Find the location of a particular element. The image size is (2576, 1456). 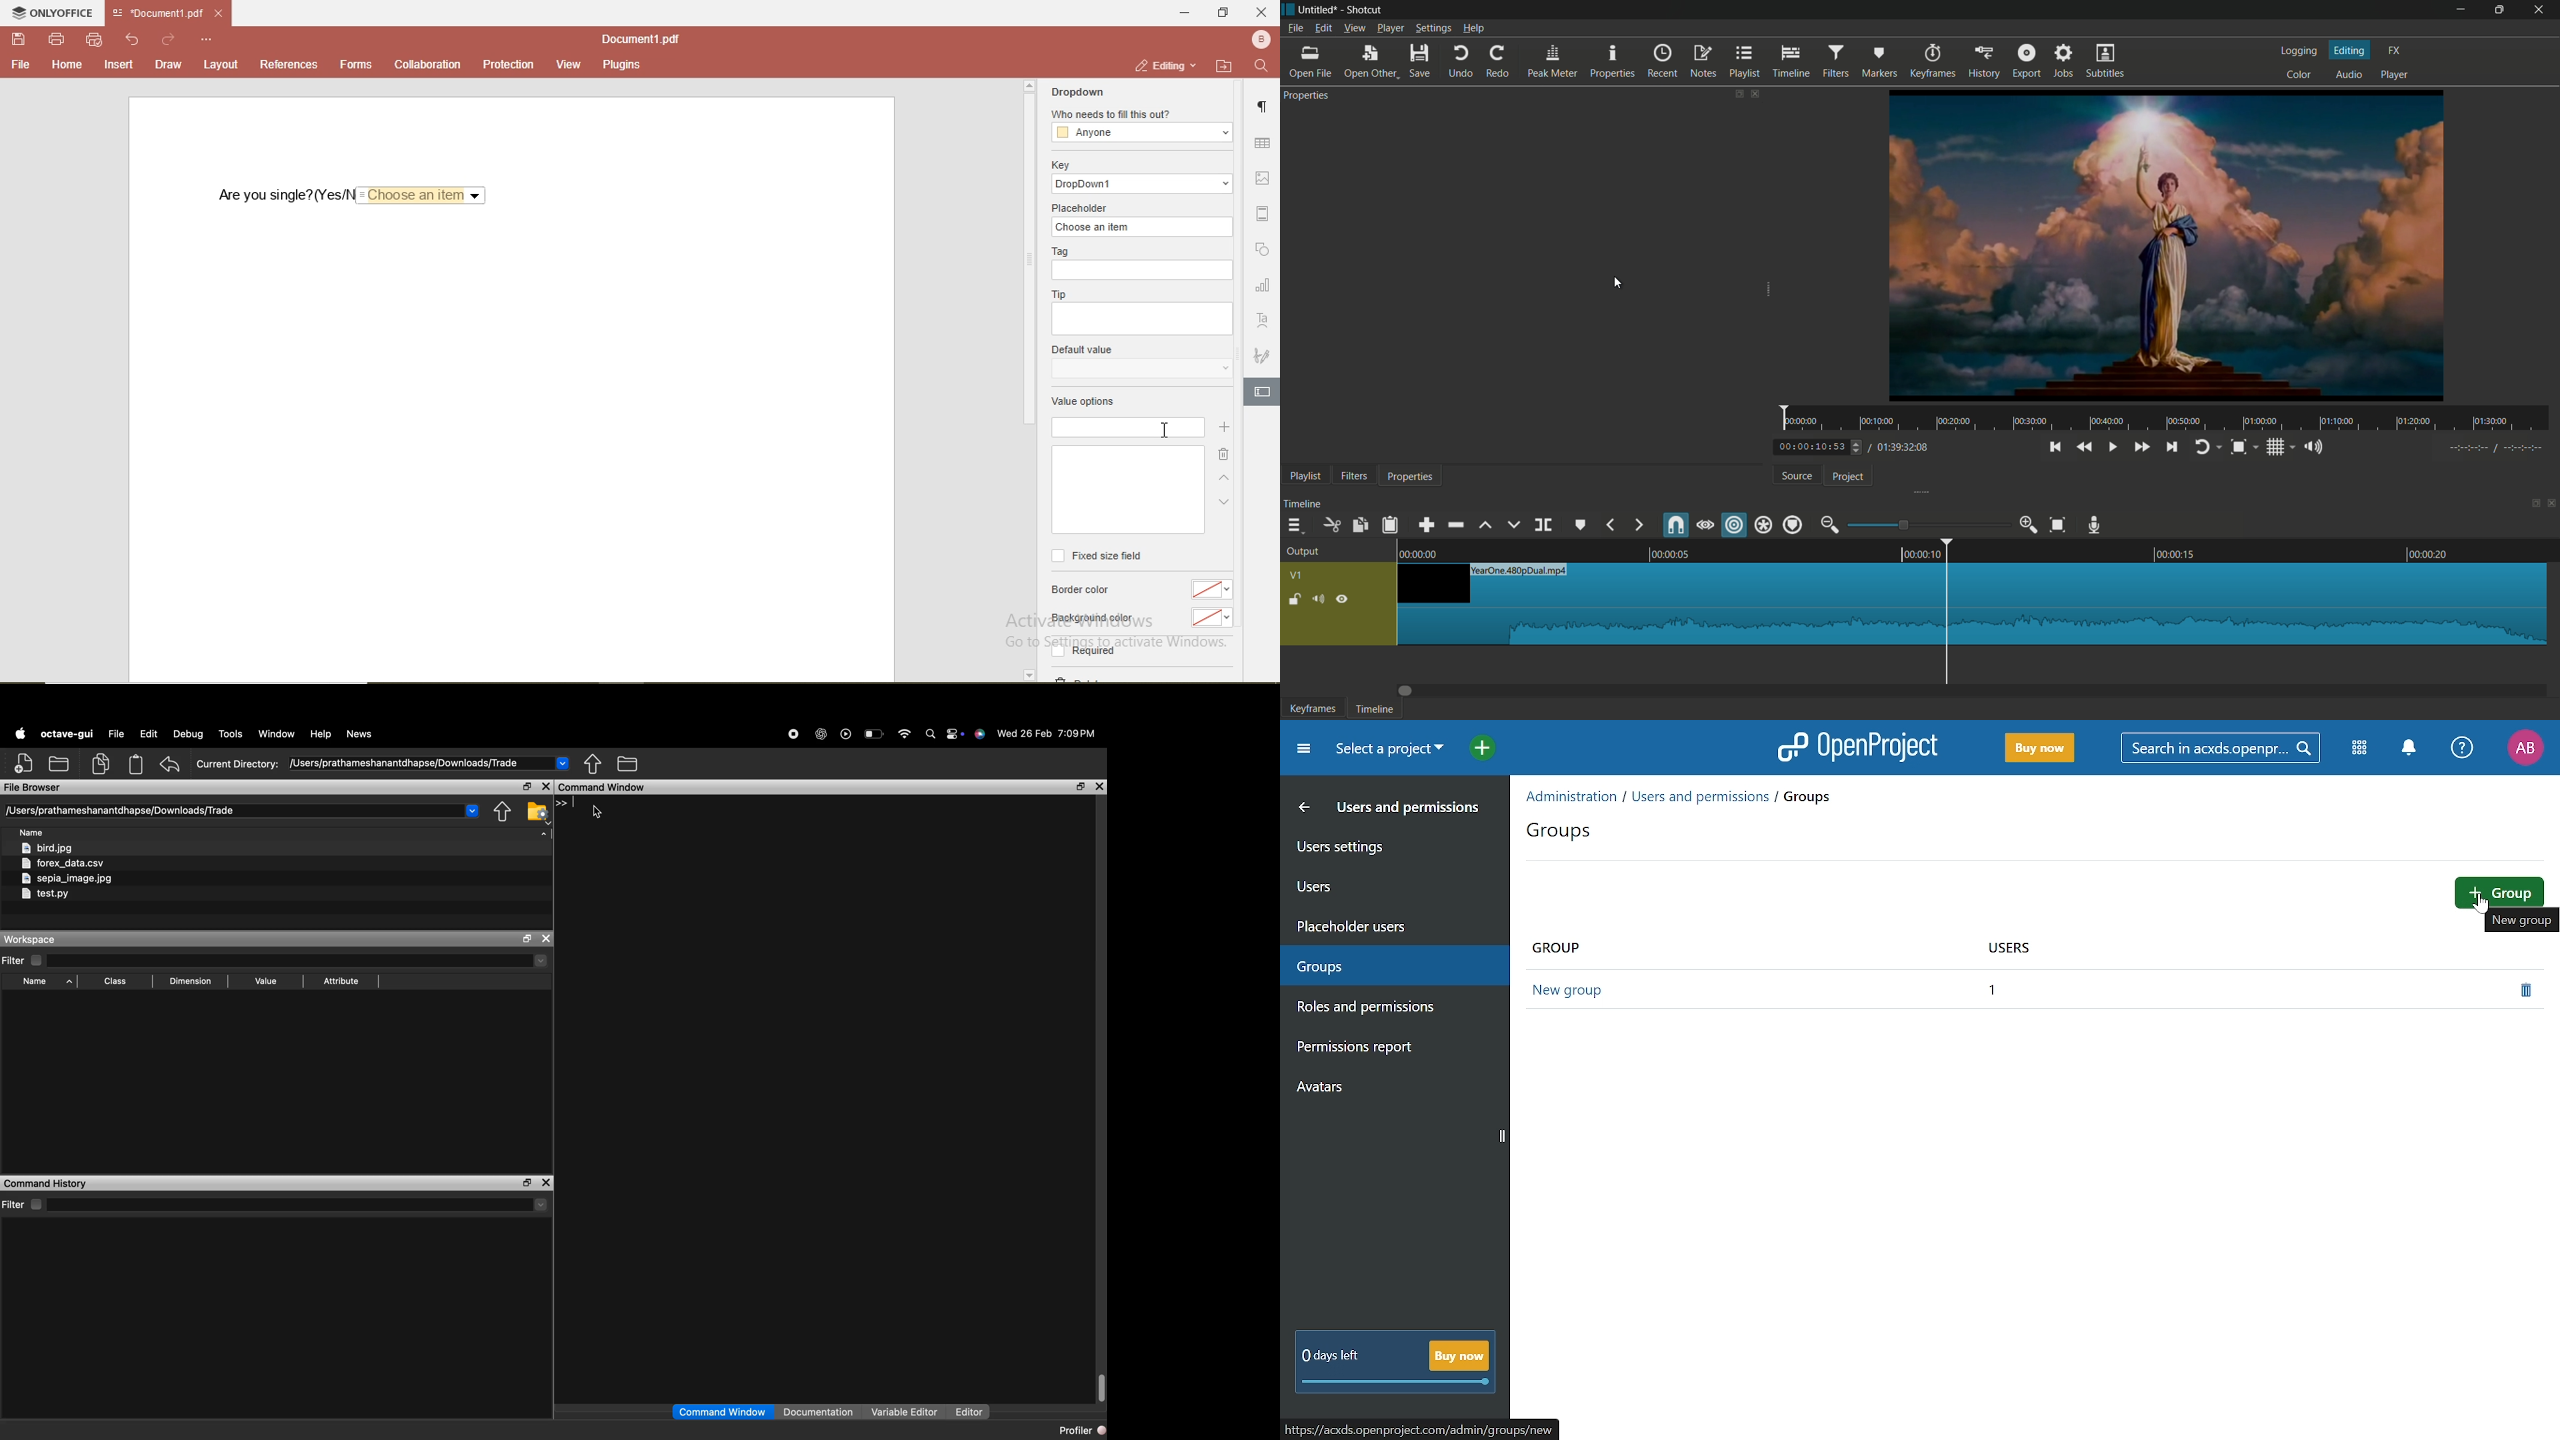

choose an item is located at coordinates (1139, 228).